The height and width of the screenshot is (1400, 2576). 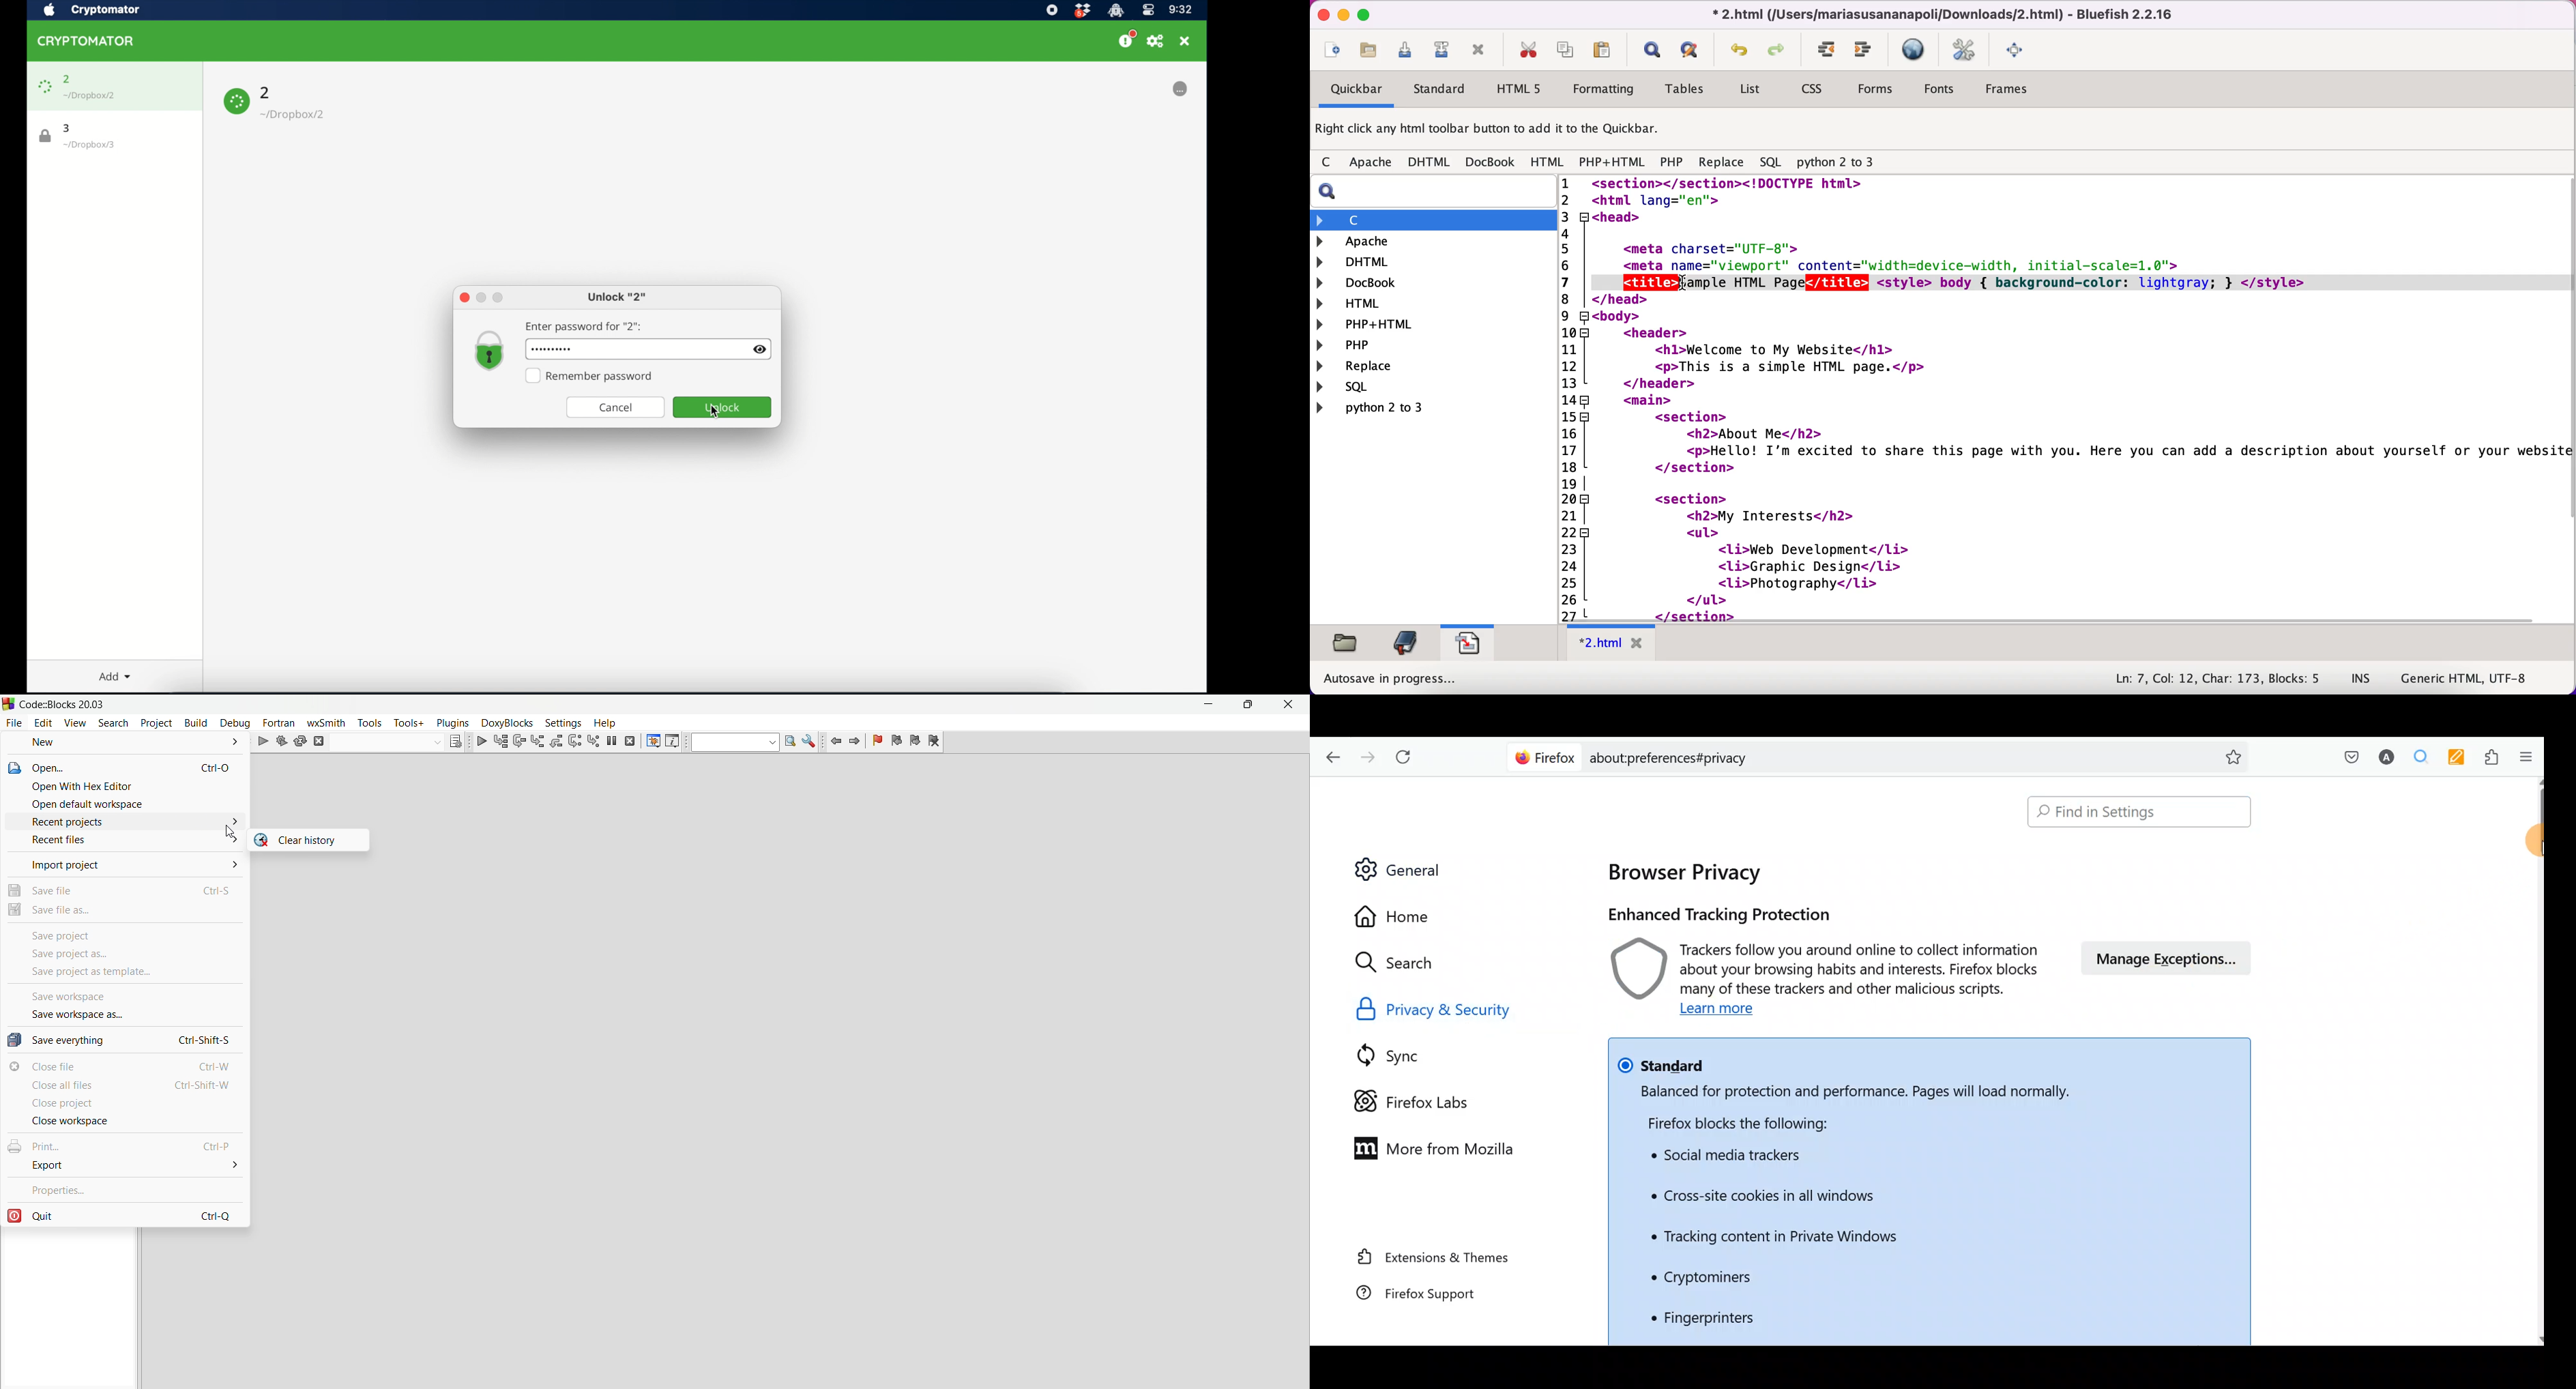 I want to click on sql, so click(x=1773, y=163).